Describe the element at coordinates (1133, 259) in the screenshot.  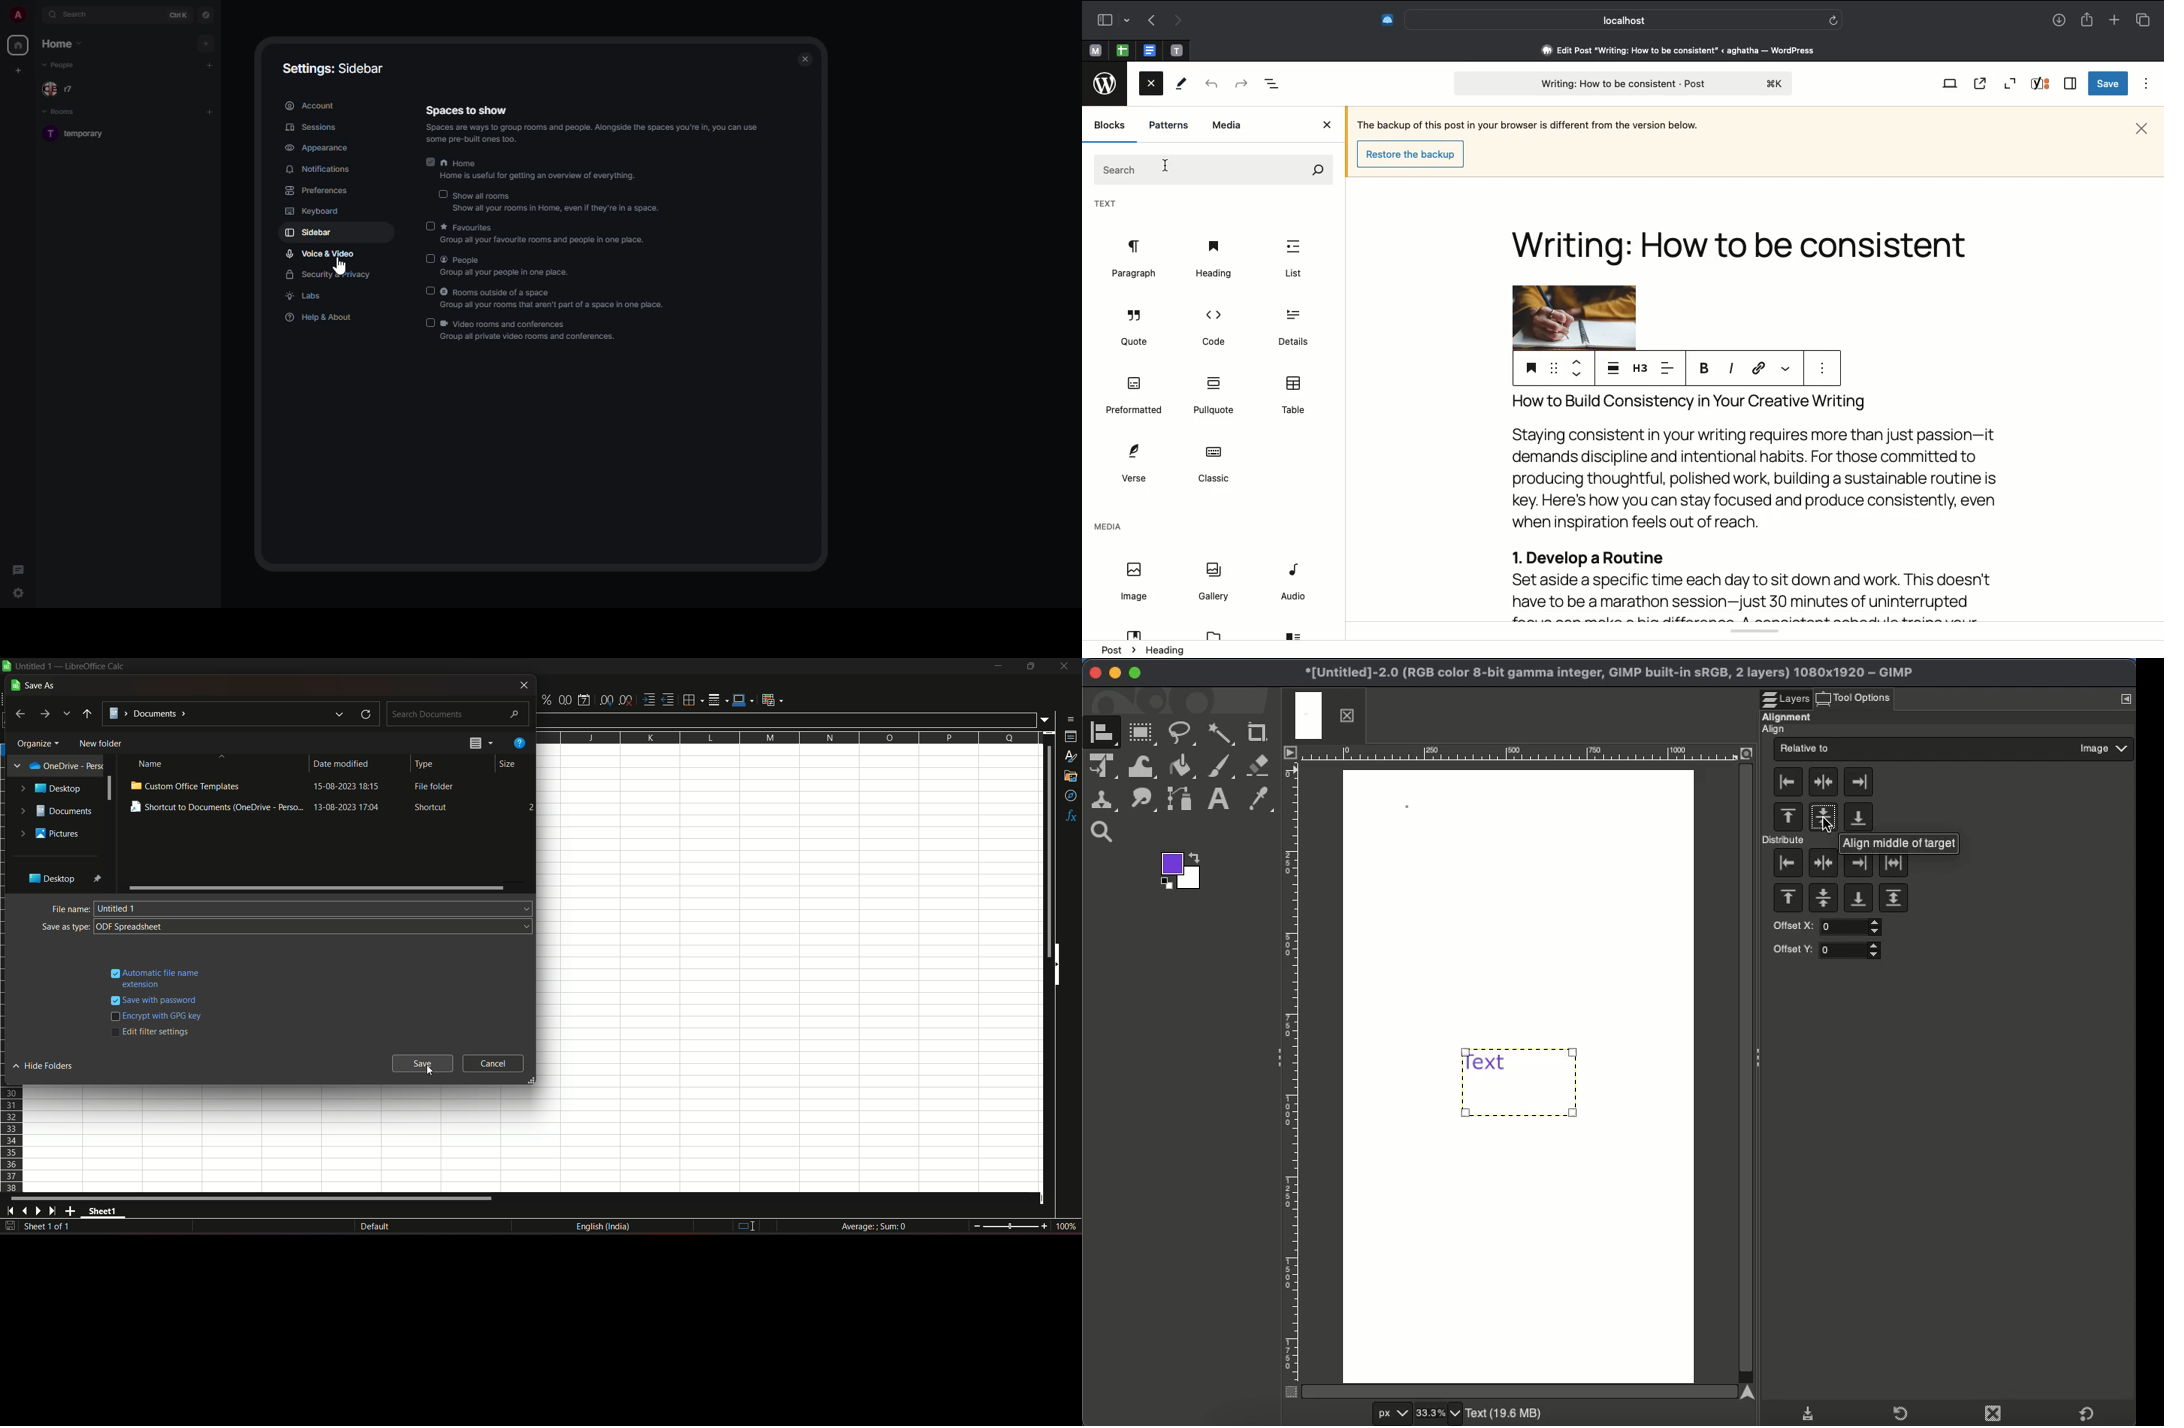
I see `Paragraph` at that location.